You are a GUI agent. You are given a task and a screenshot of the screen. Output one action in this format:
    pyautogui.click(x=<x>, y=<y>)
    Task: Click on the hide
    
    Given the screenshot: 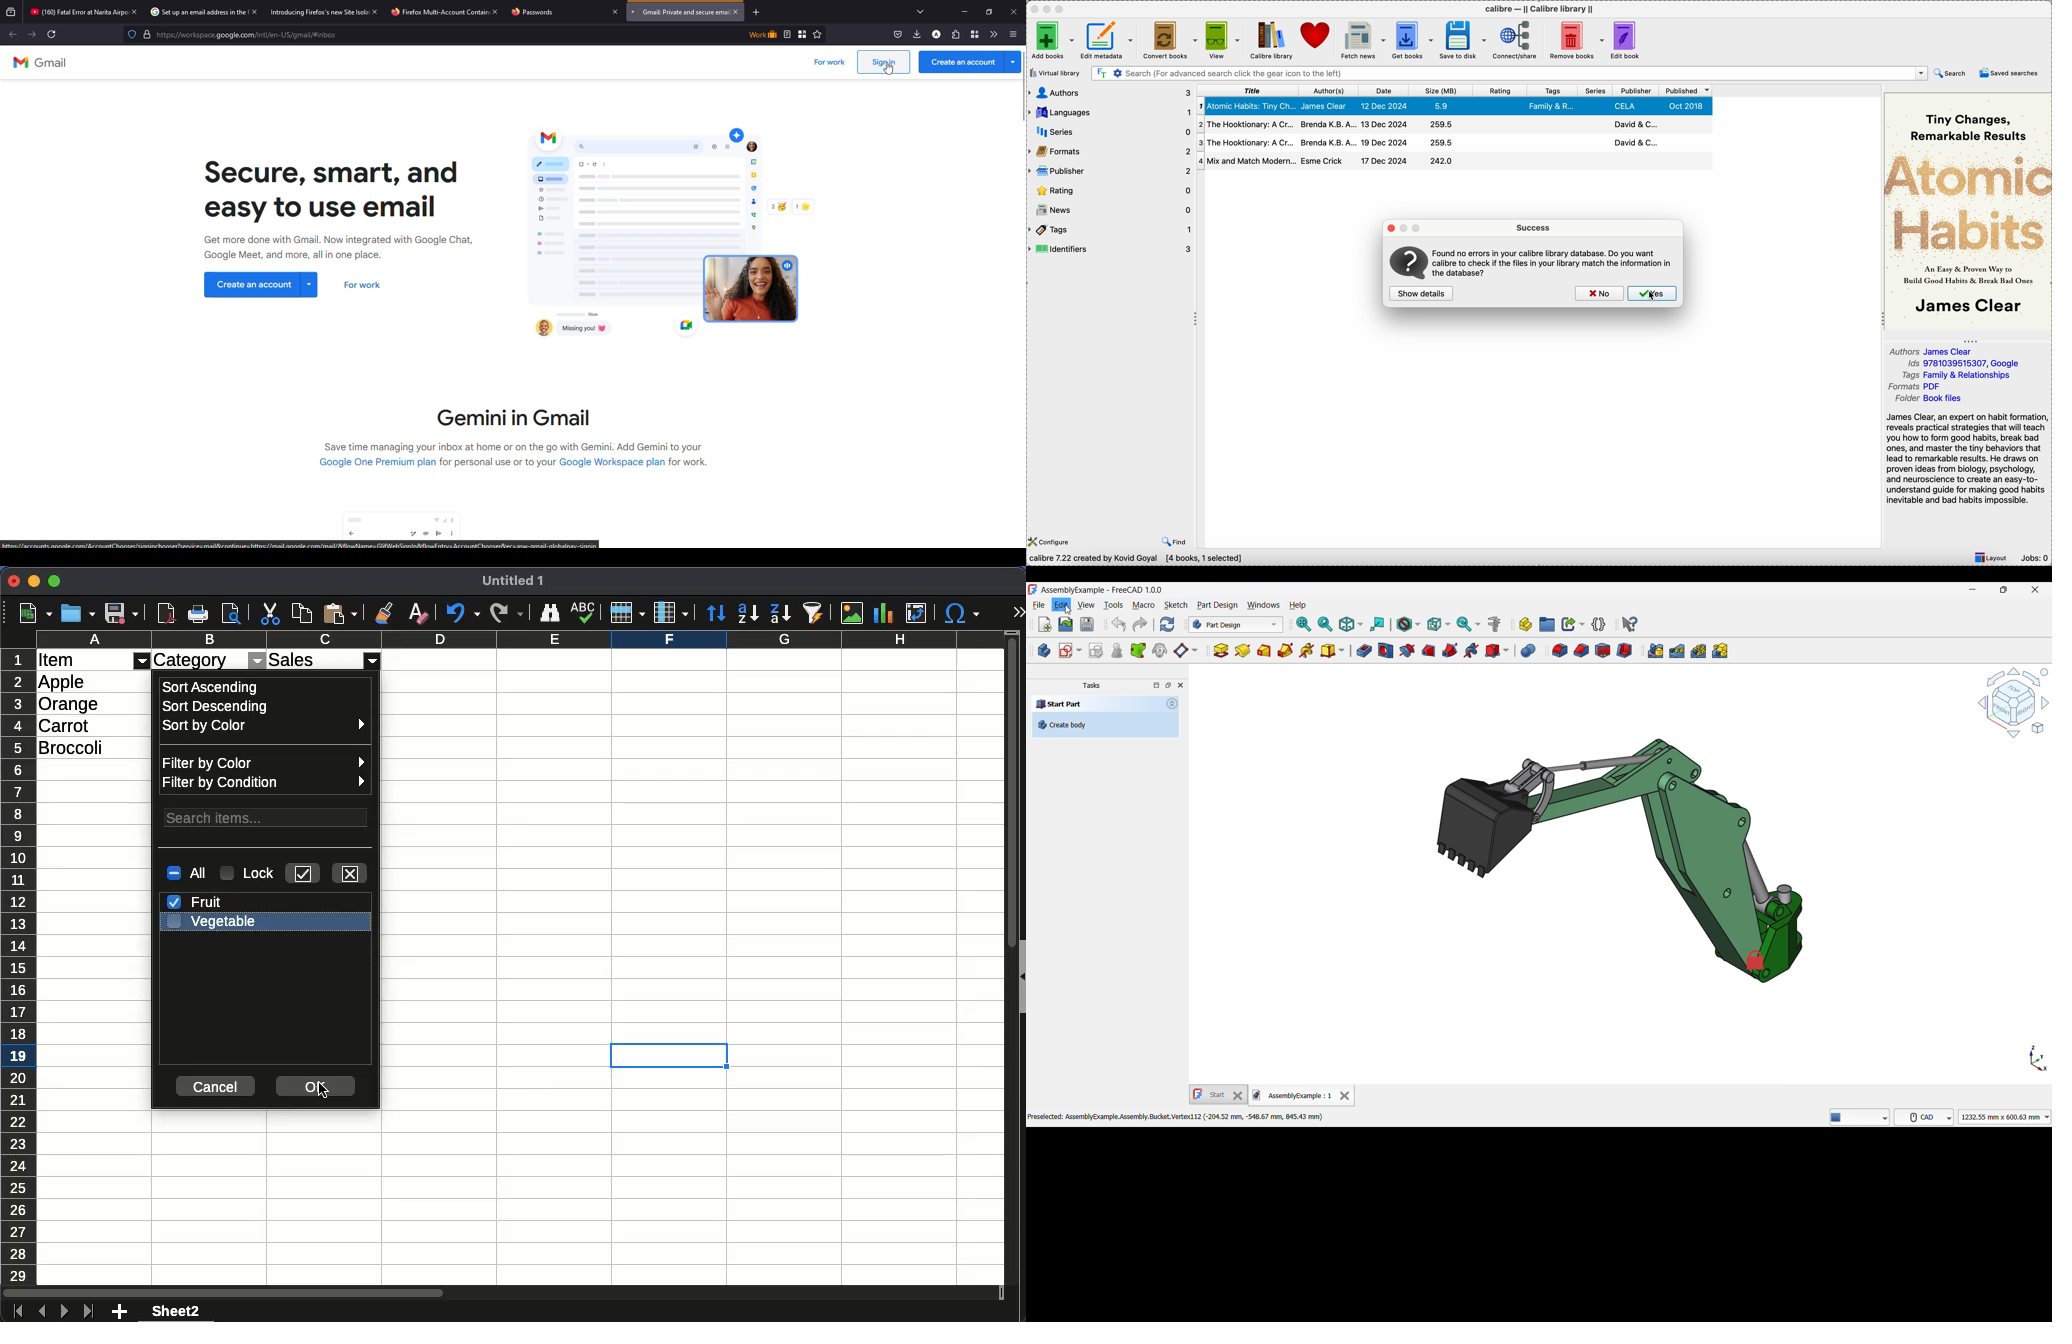 What is the action you would take?
    pyautogui.click(x=1197, y=322)
    